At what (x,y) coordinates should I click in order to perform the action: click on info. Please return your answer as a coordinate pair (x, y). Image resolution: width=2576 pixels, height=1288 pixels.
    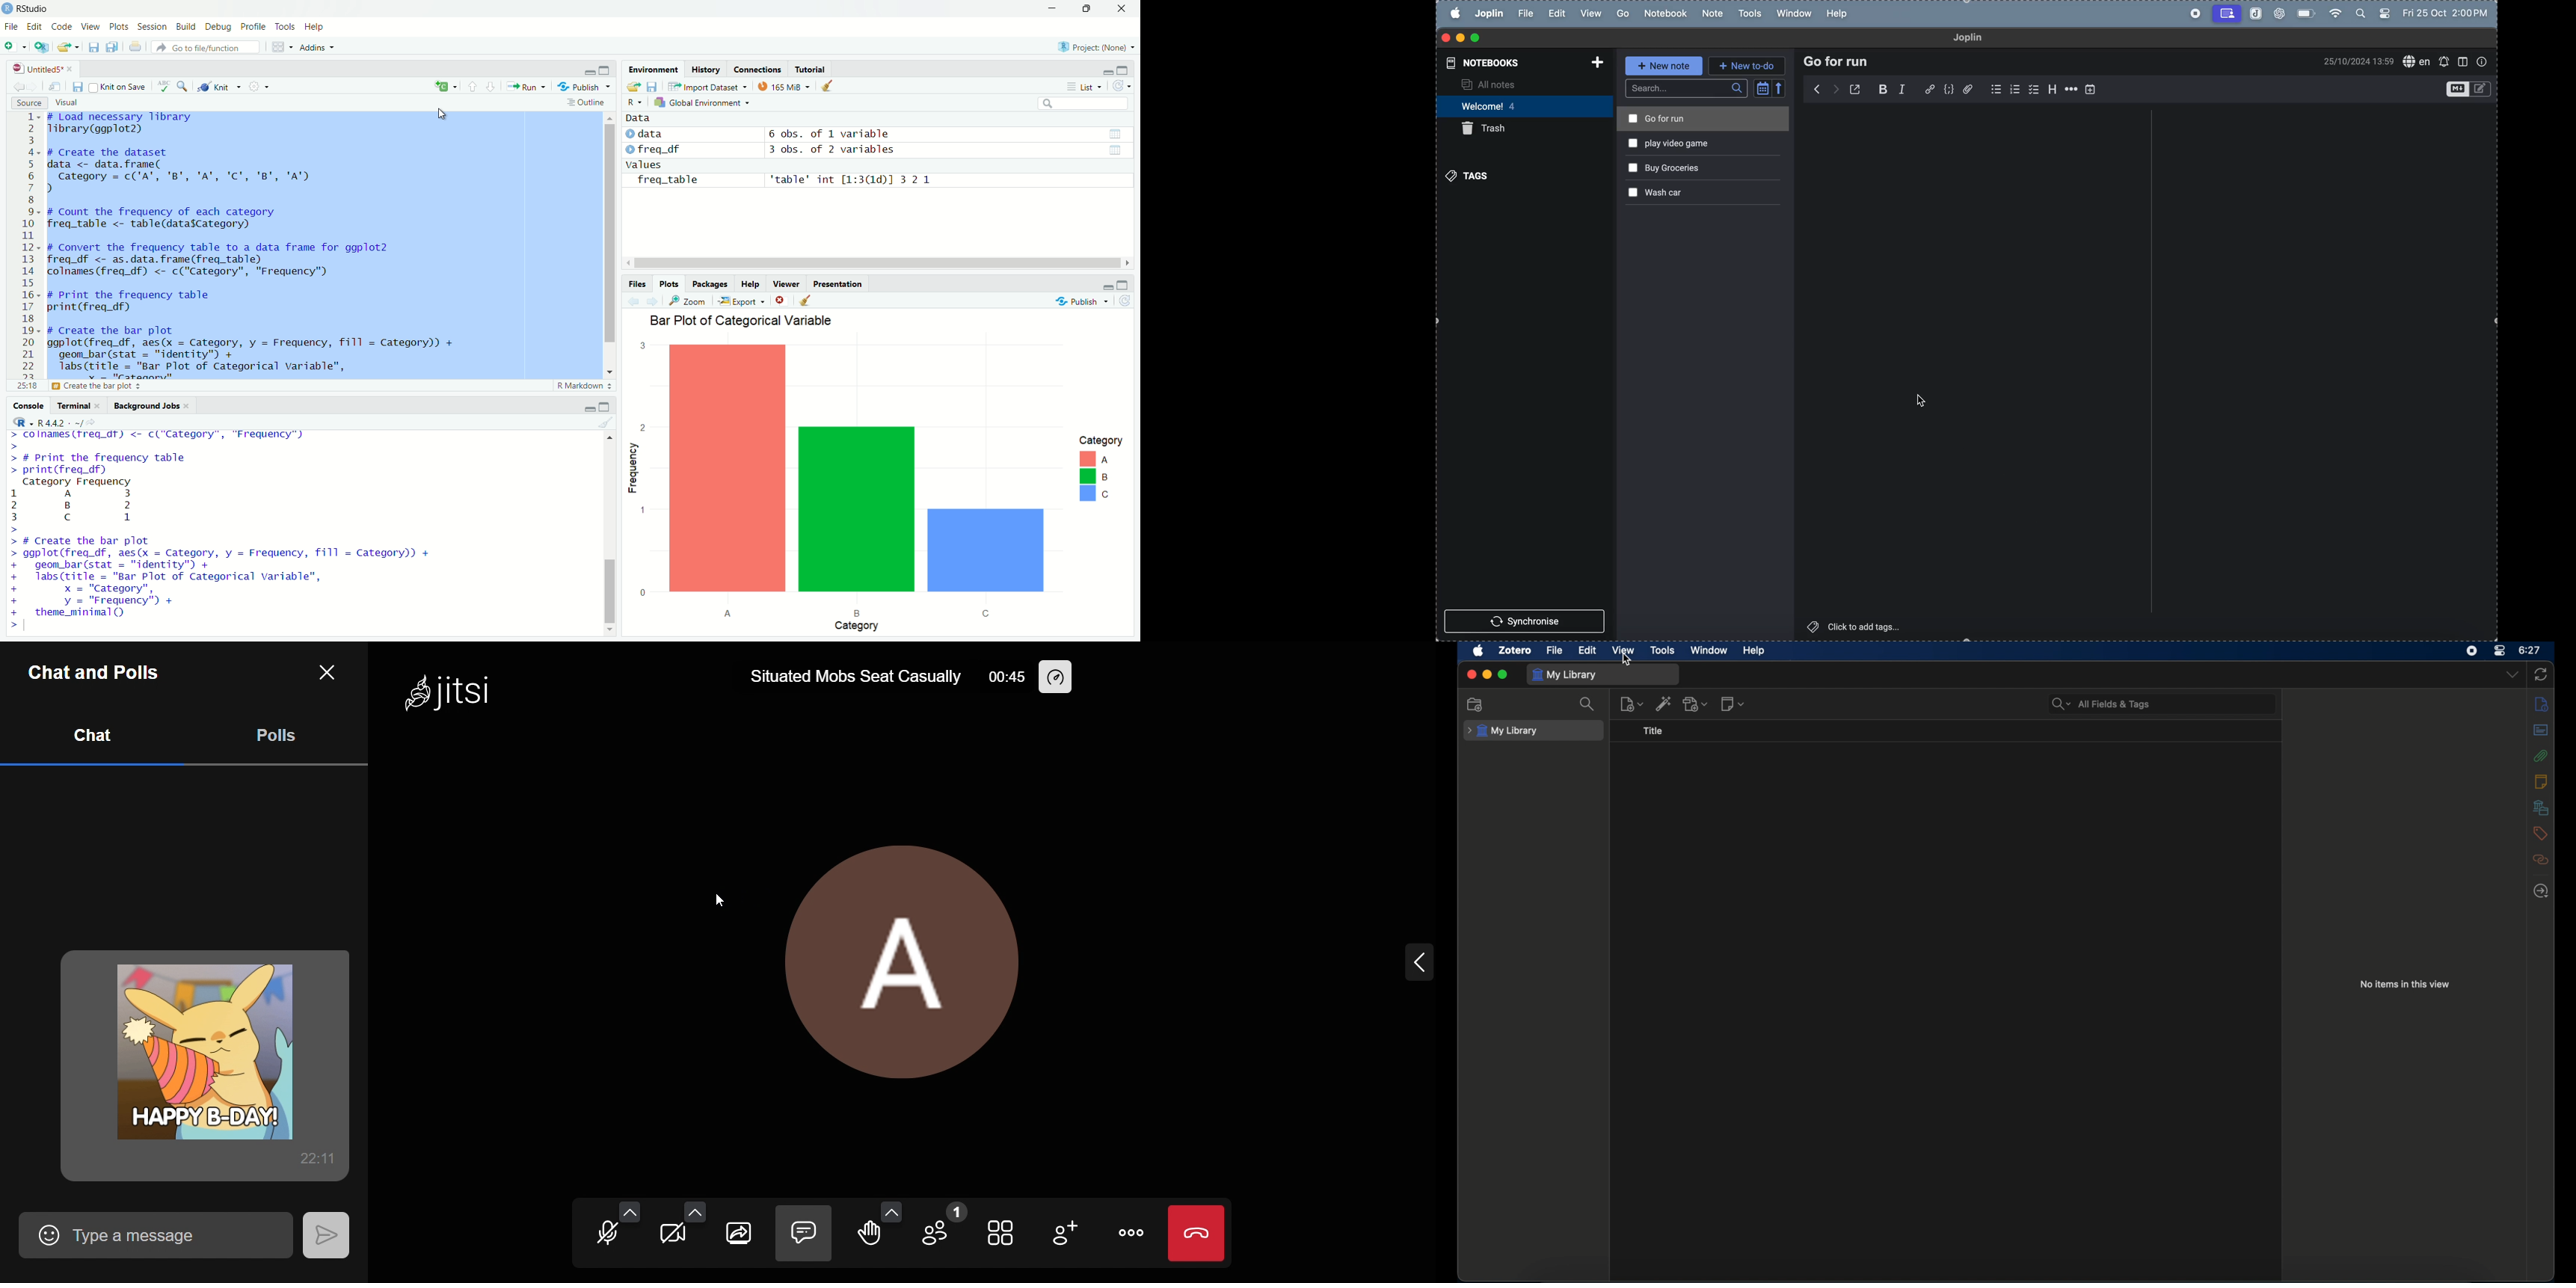
    Looking at the image, I should click on (2542, 704).